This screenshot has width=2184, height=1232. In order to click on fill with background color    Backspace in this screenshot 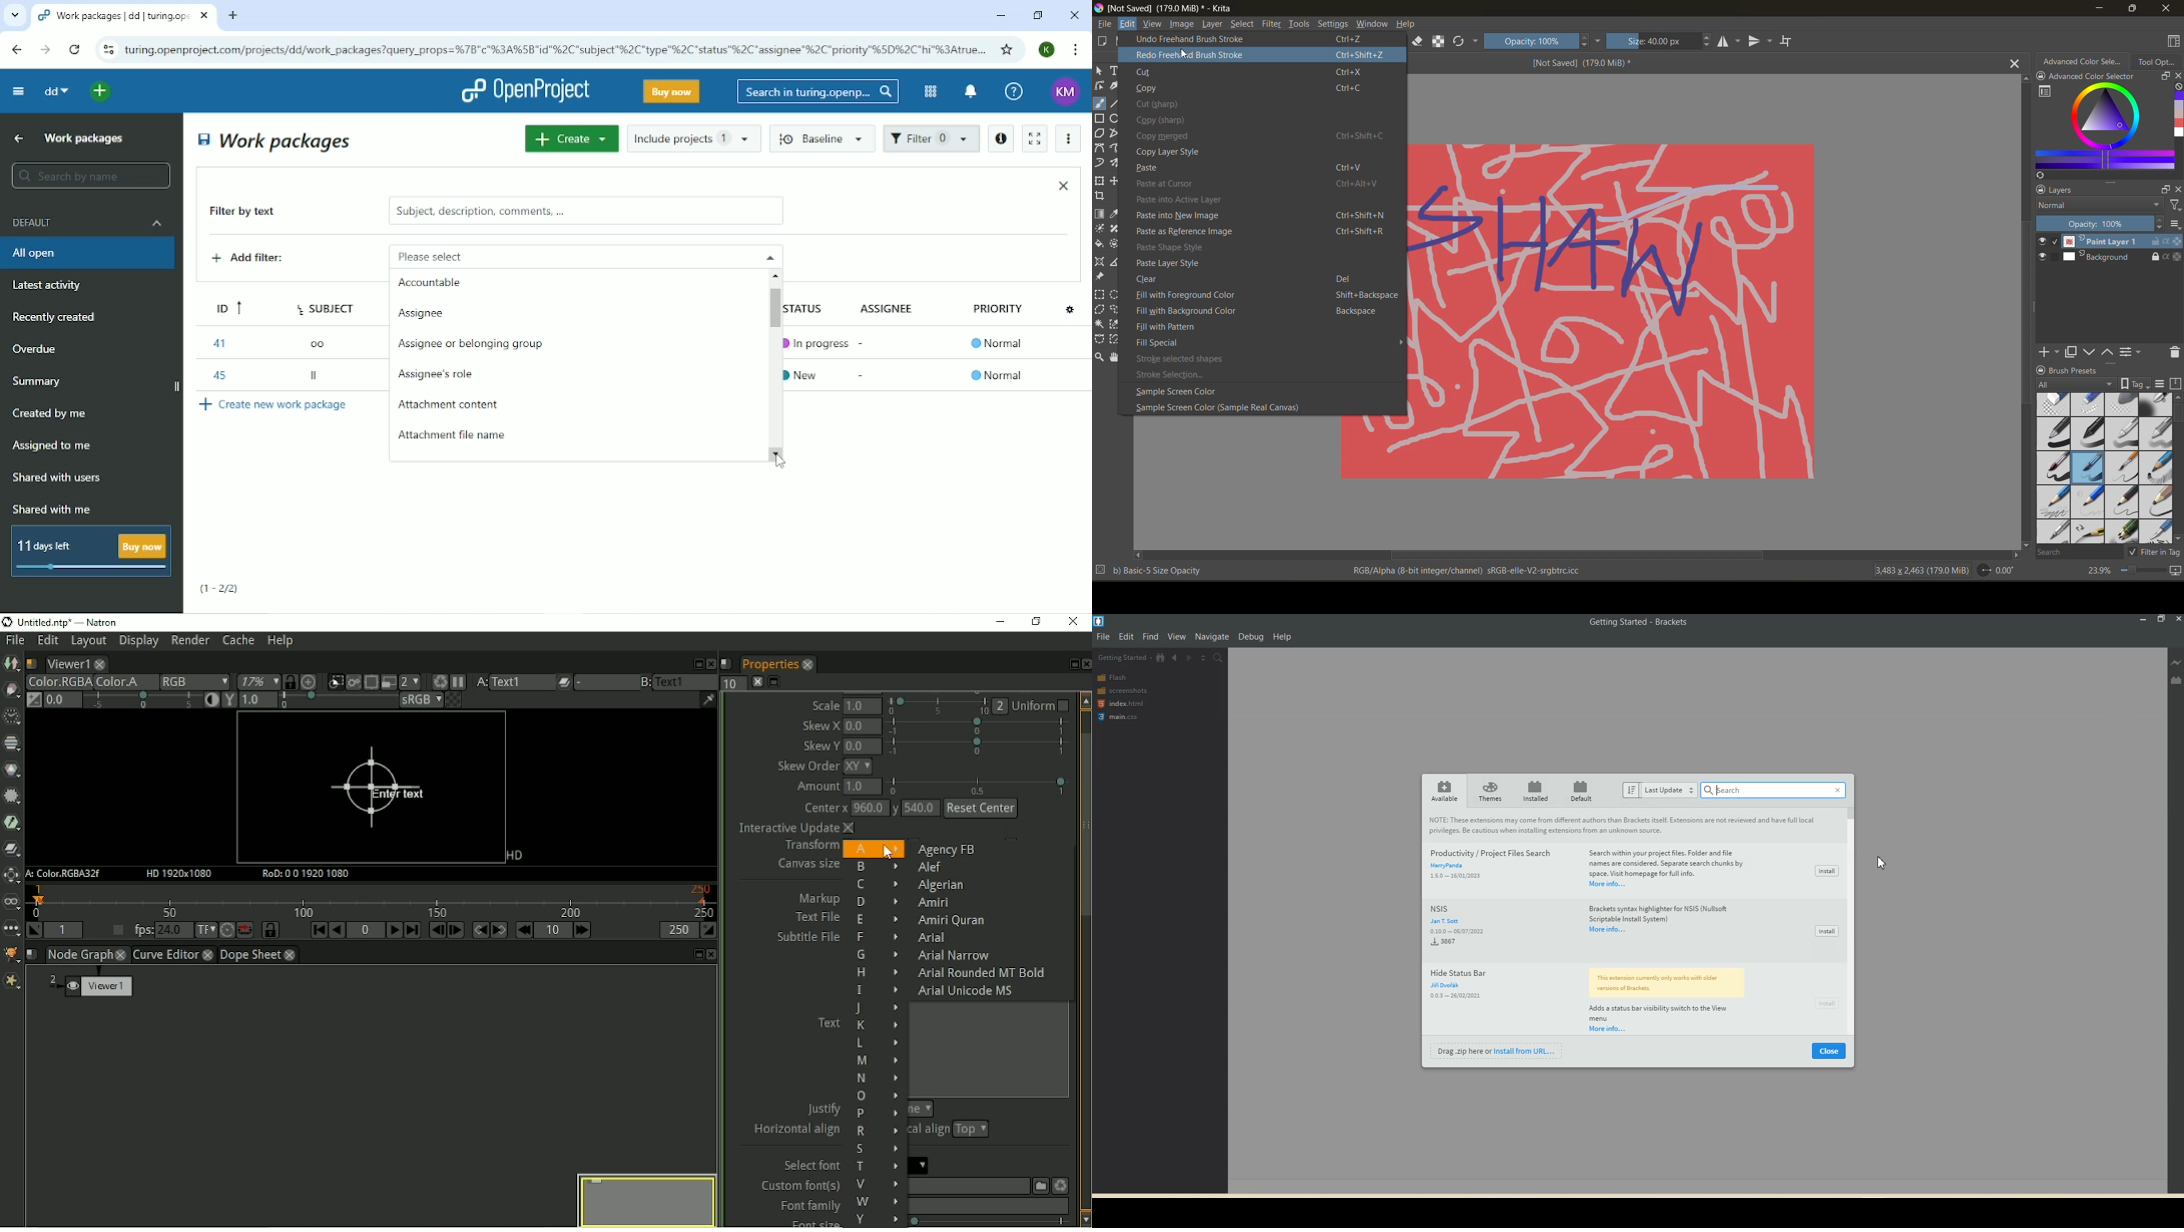, I will do `click(1258, 312)`.